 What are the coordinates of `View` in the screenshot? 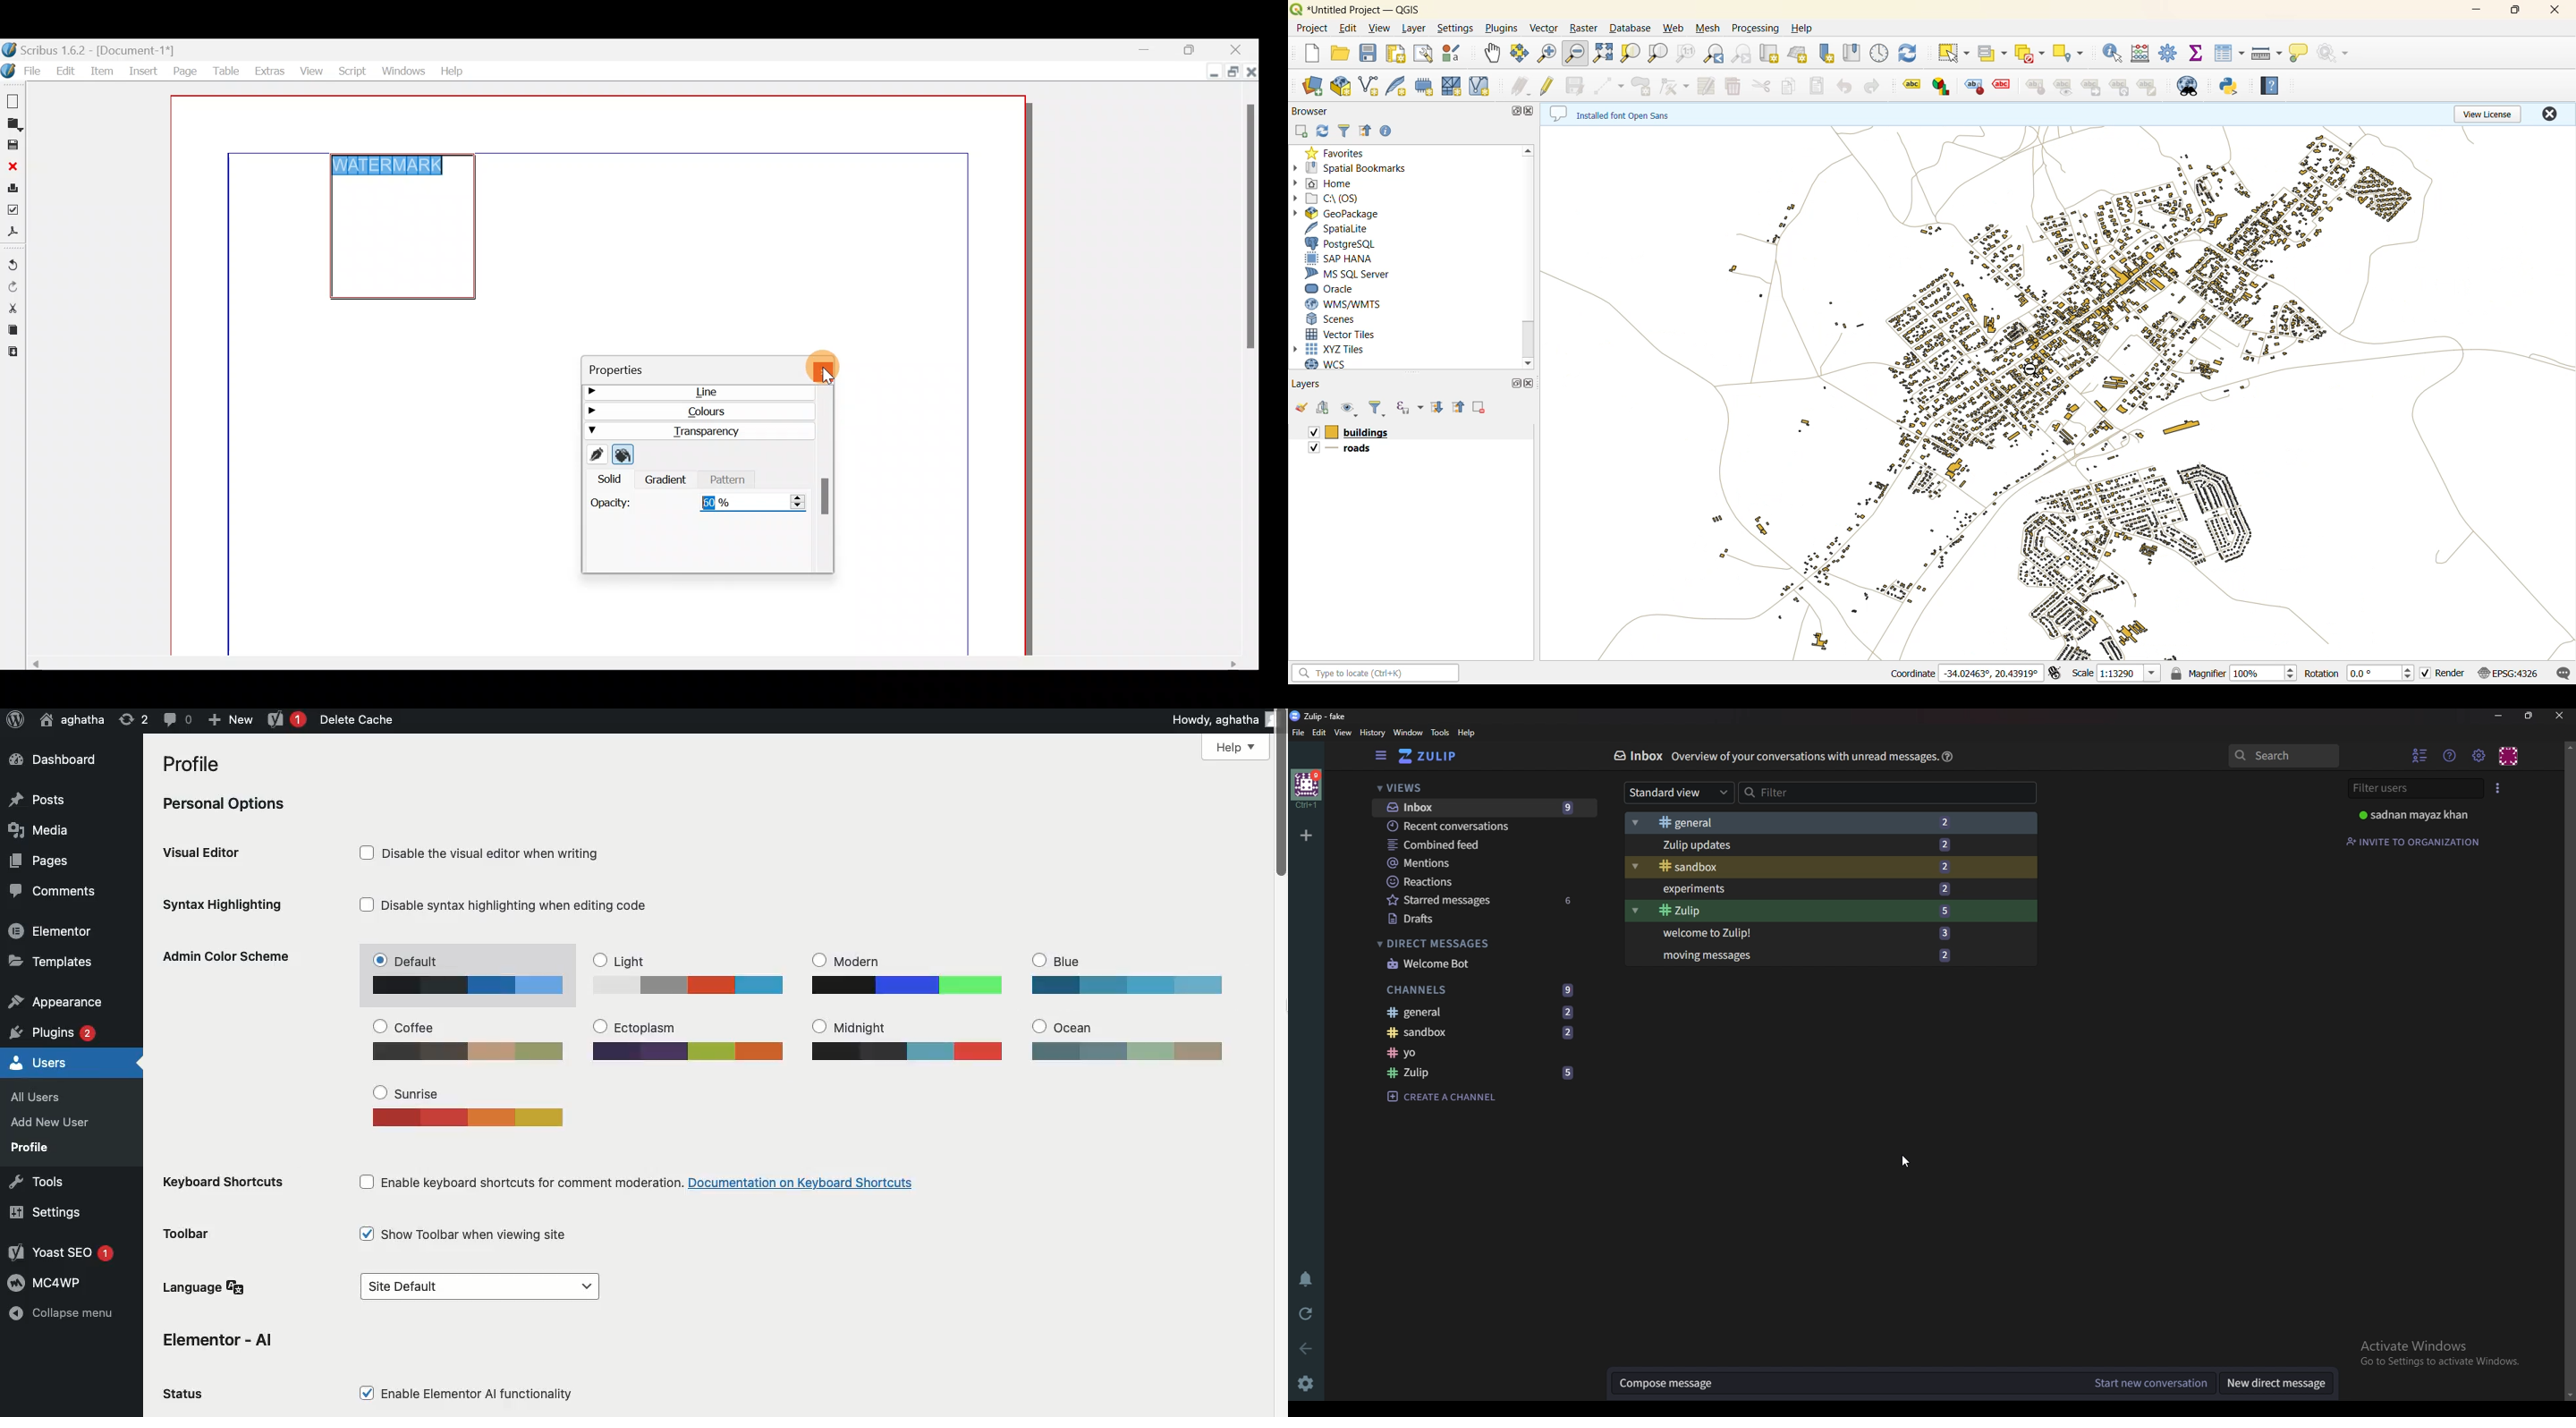 It's located at (312, 70).